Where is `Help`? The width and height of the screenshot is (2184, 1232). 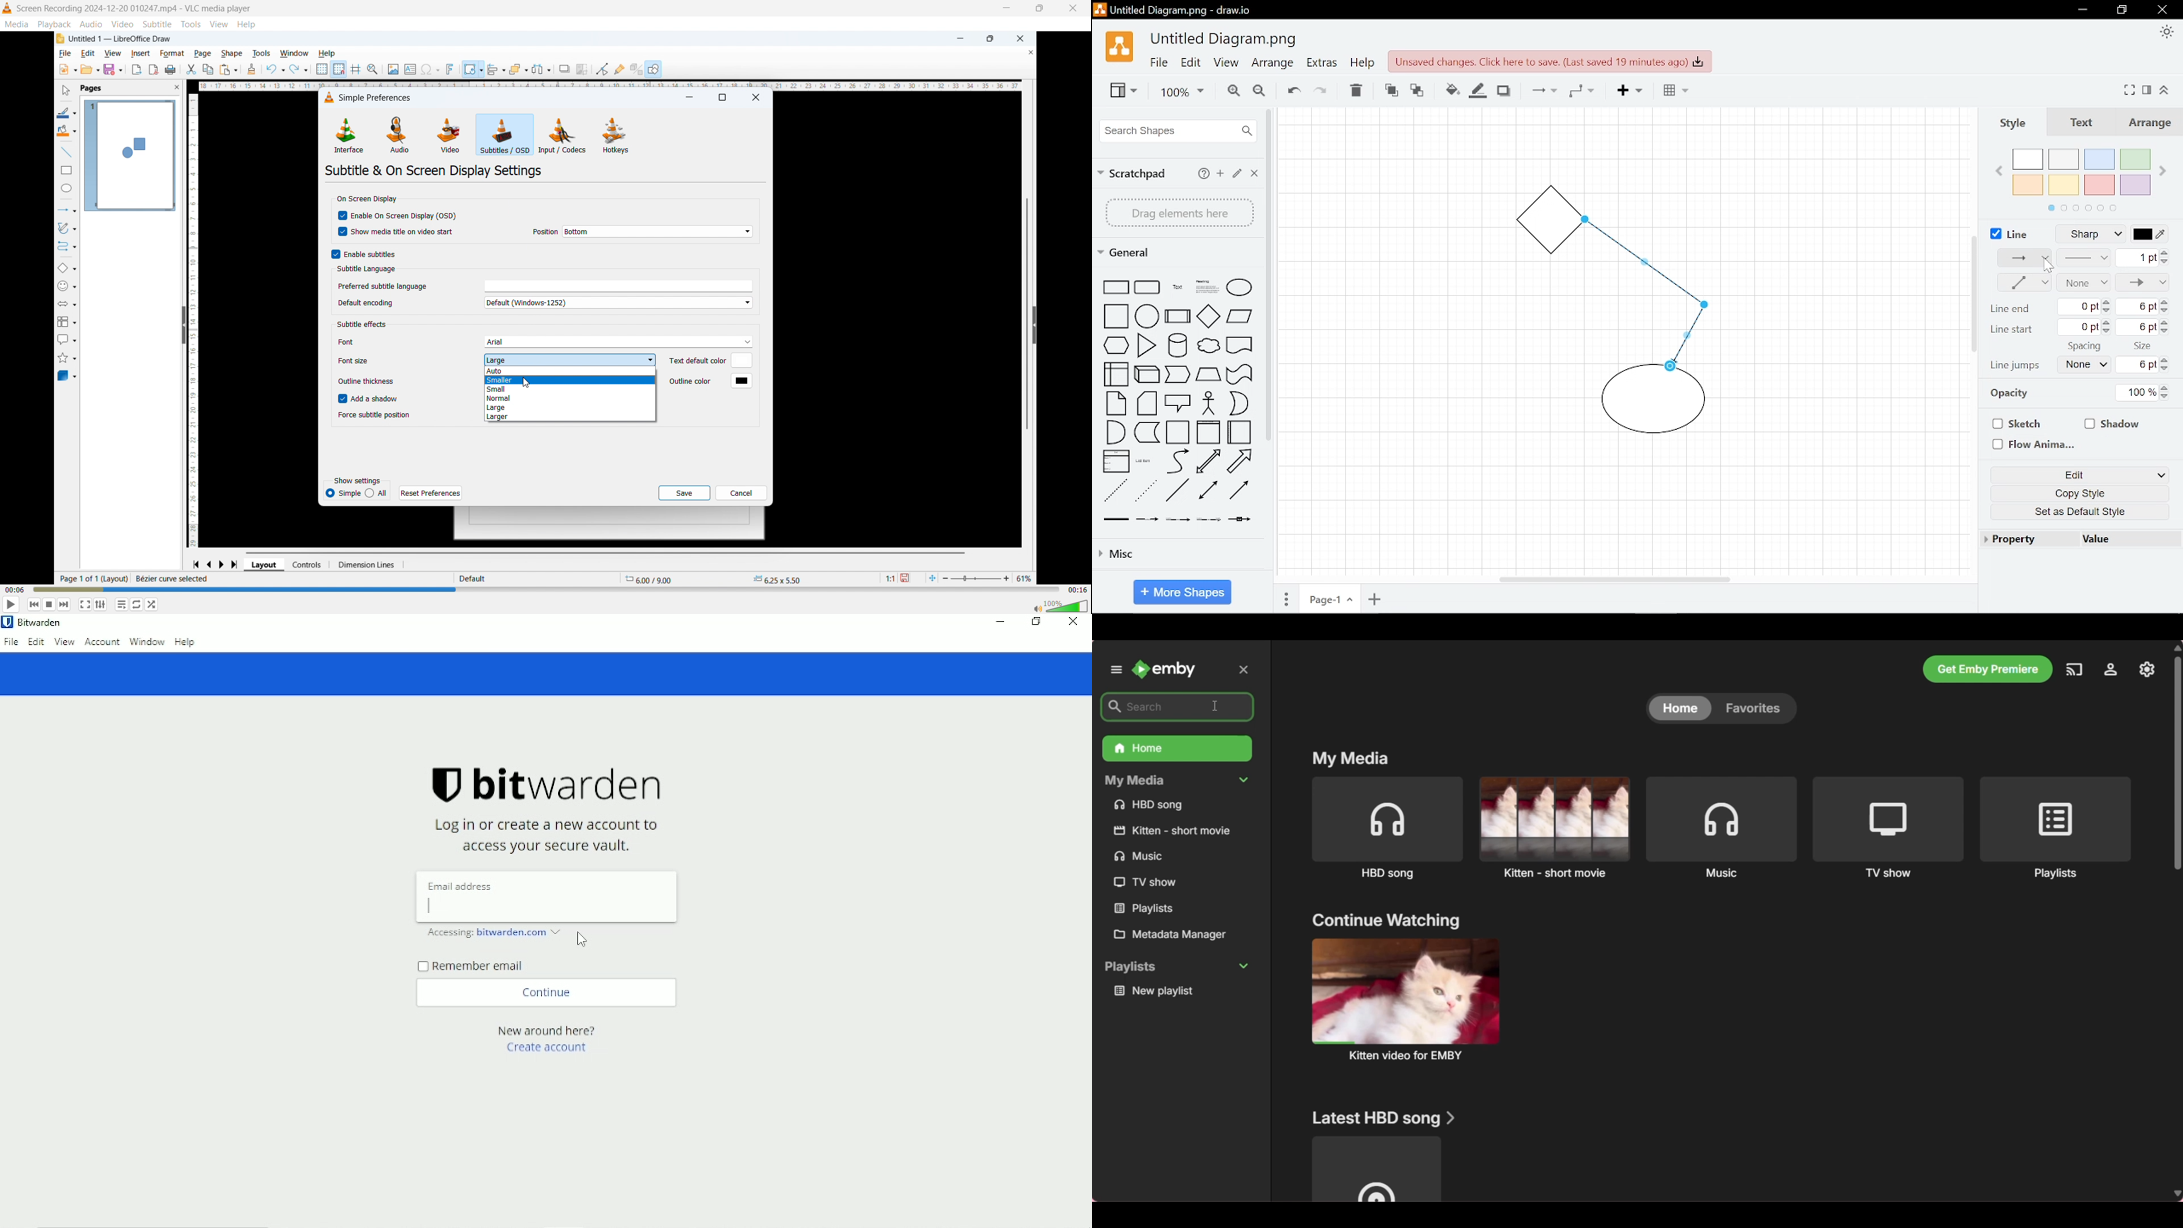
Help is located at coordinates (185, 642).